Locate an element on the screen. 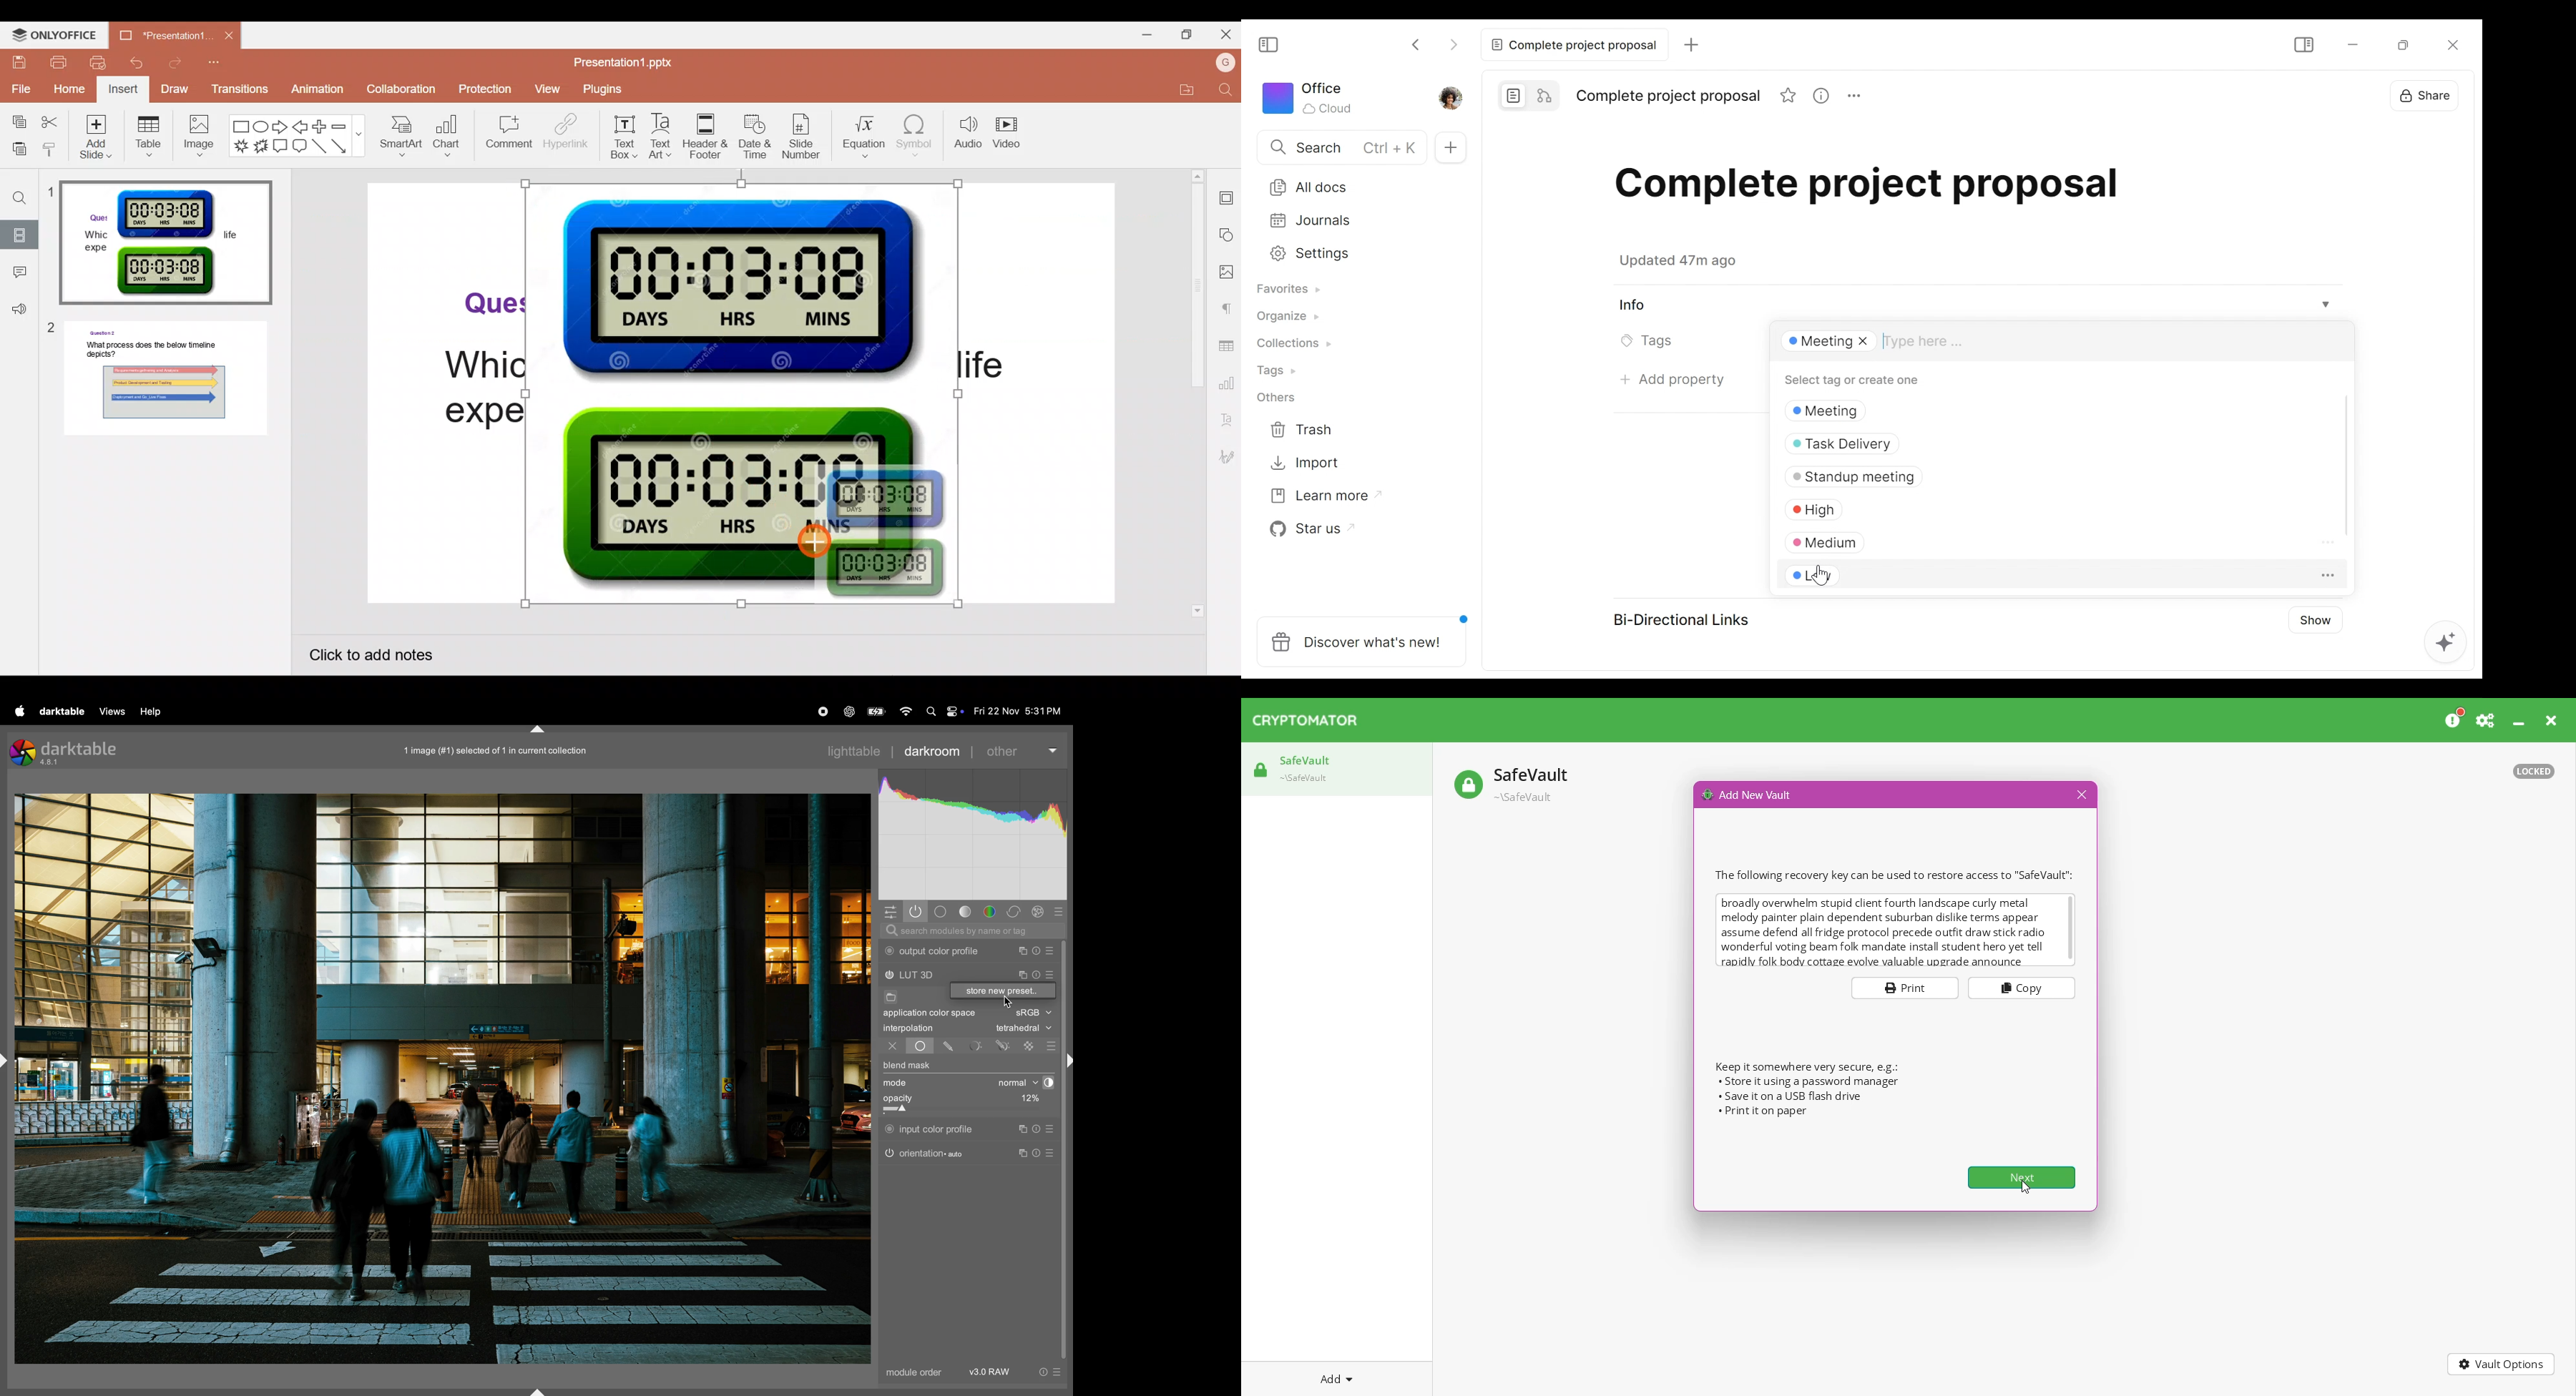 Image resolution: width=2576 pixels, height=1400 pixels. reset parameters is located at coordinates (1041, 1152).